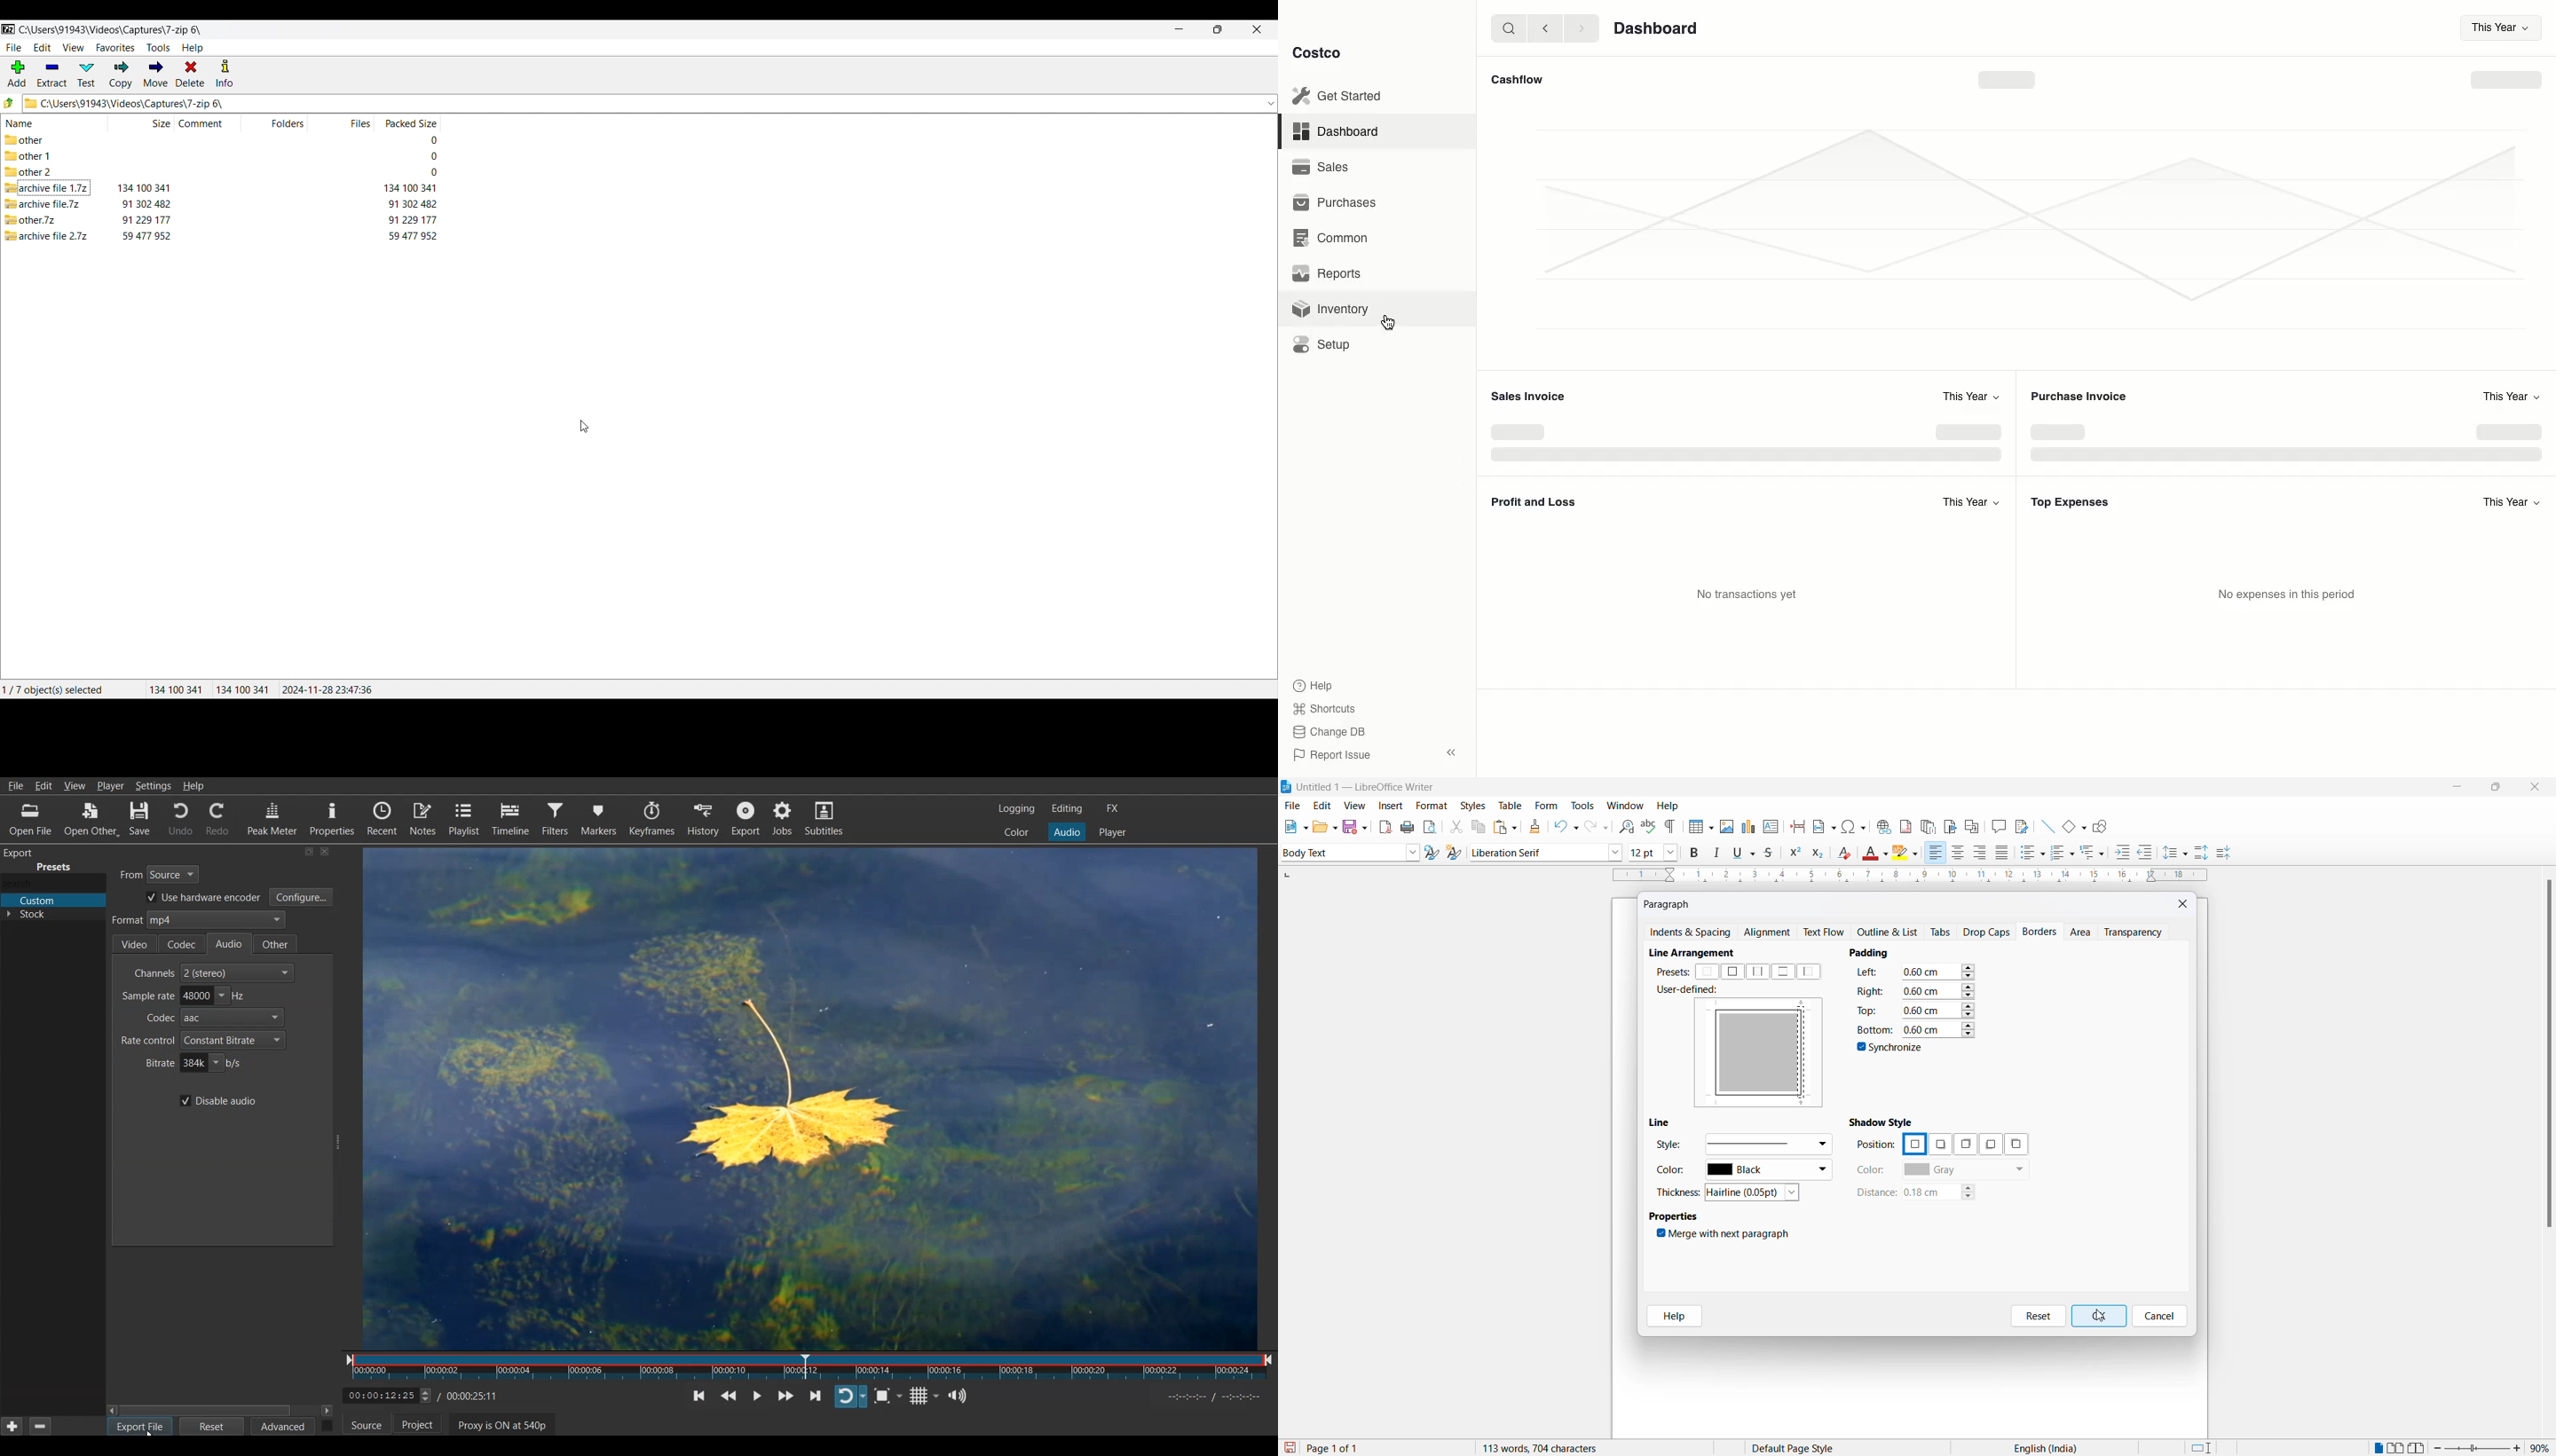 The width and height of the screenshot is (2576, 1456). I want to click on tabs, so click(1942, 932).